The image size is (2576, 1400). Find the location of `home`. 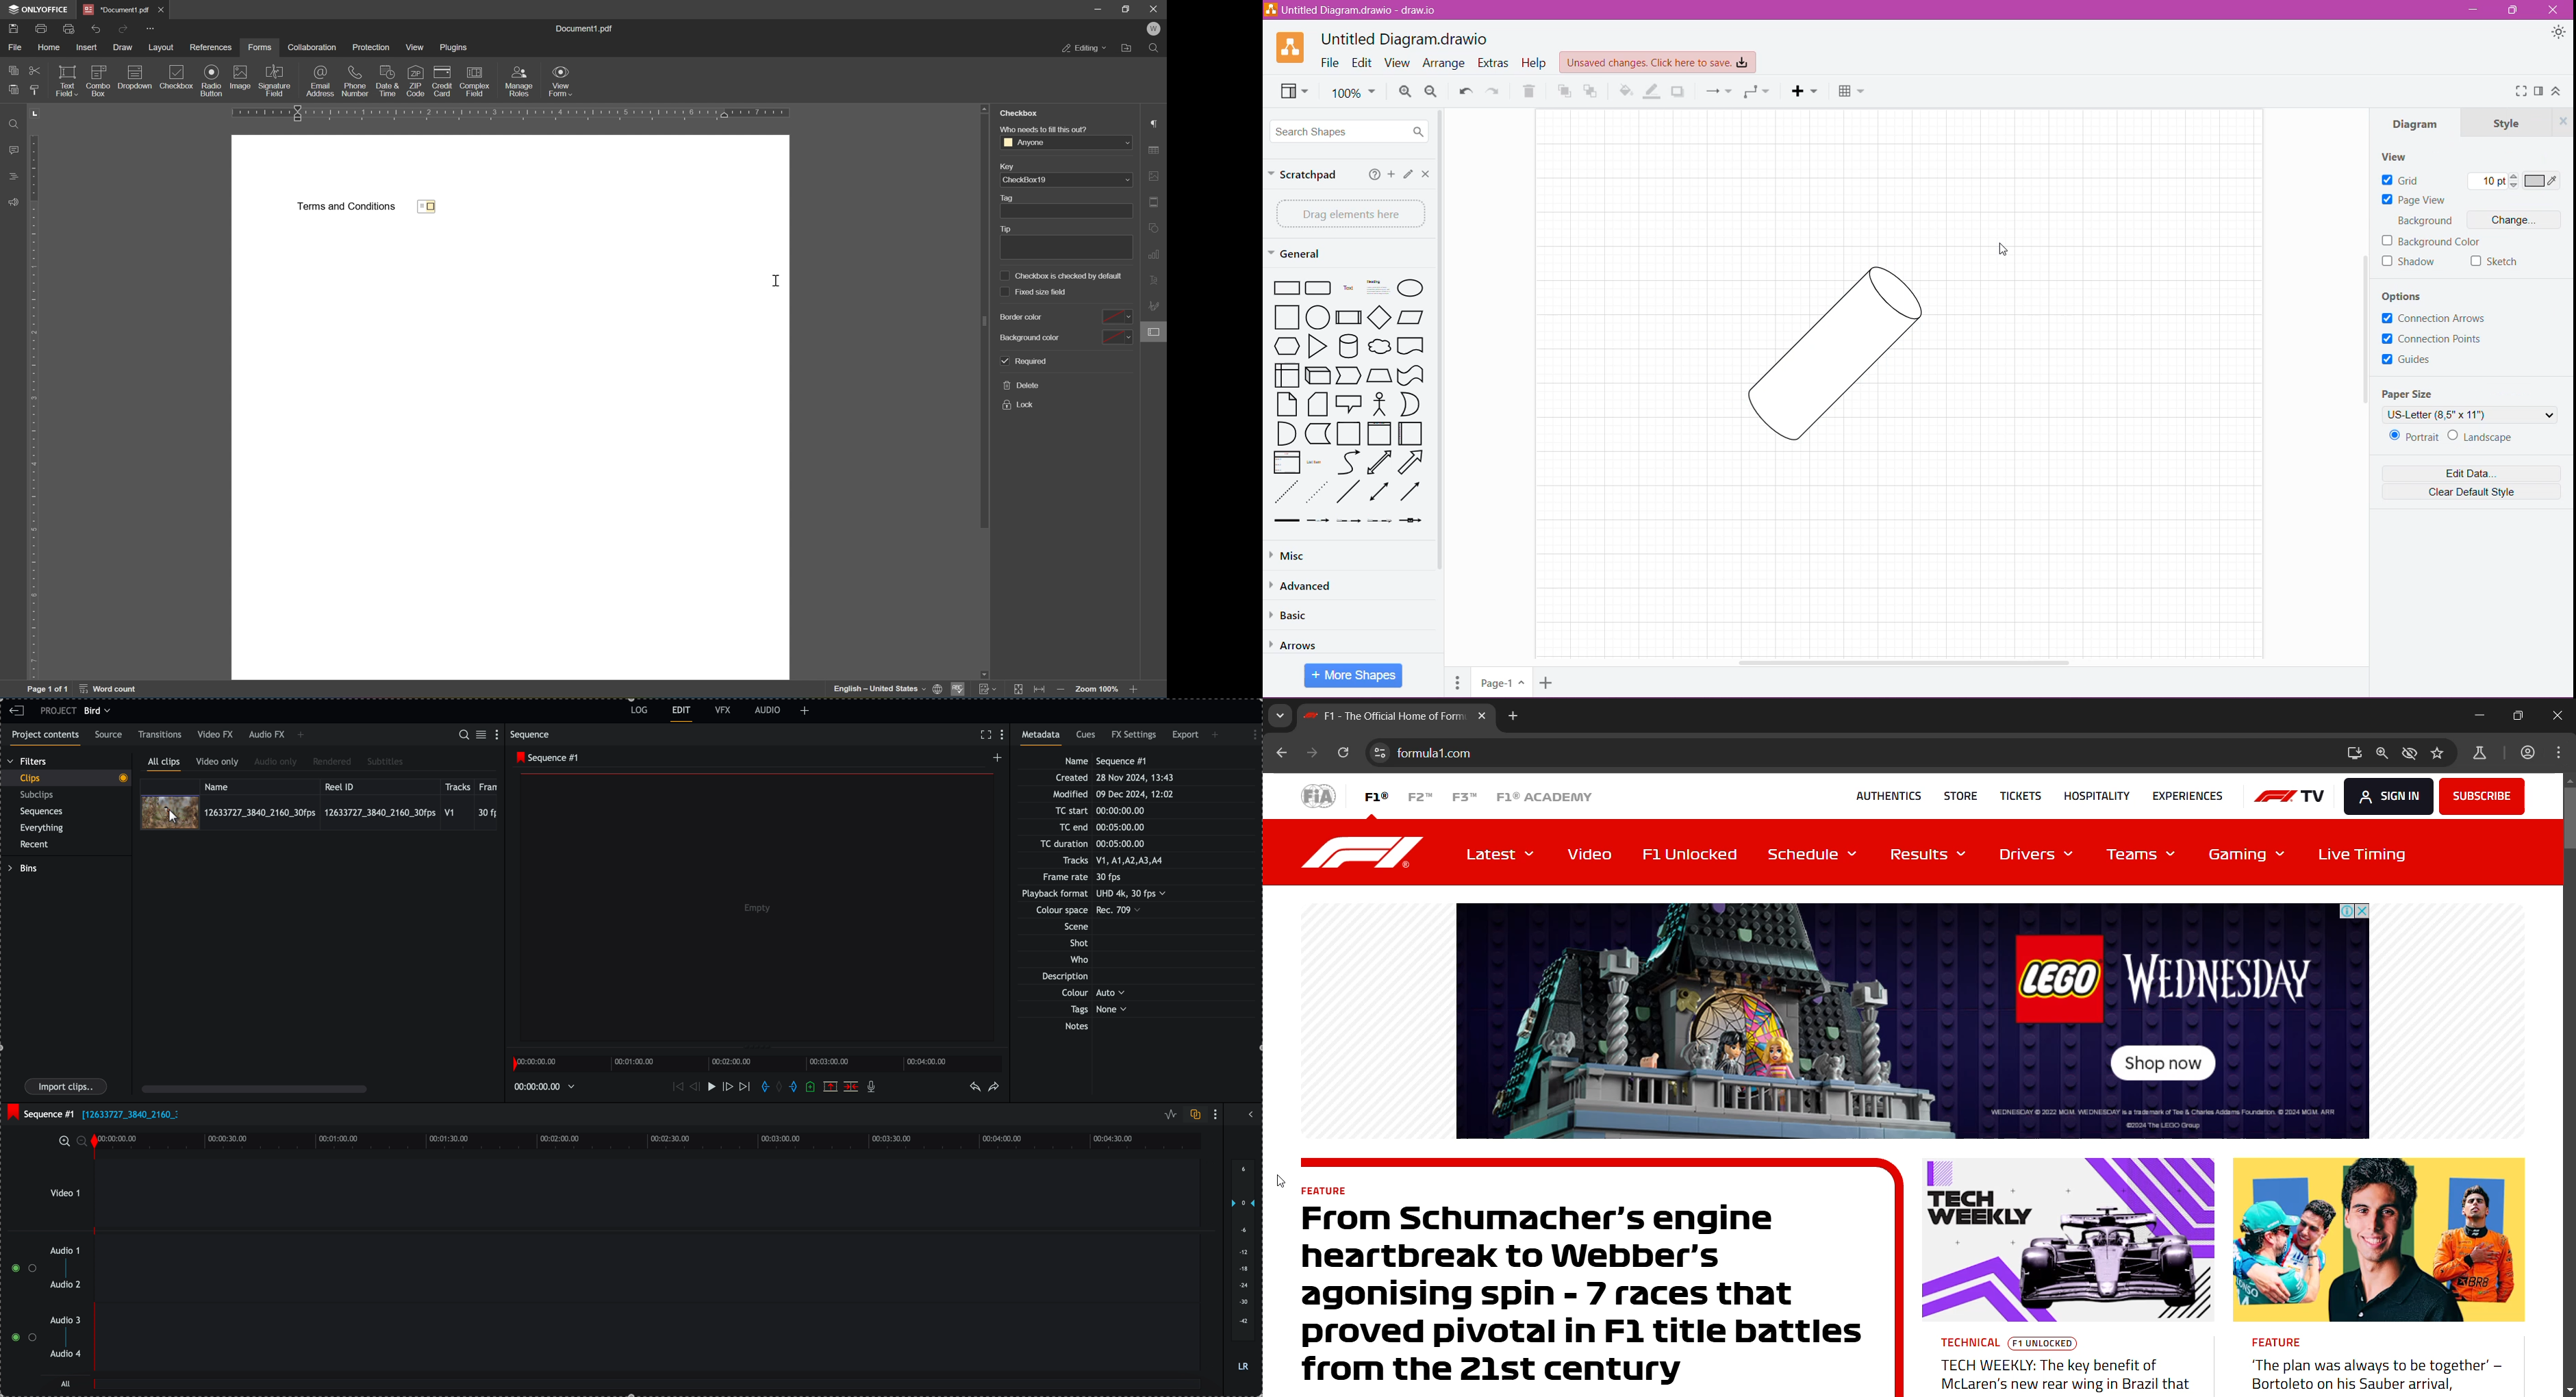

home is located at coordinates (49, 47).